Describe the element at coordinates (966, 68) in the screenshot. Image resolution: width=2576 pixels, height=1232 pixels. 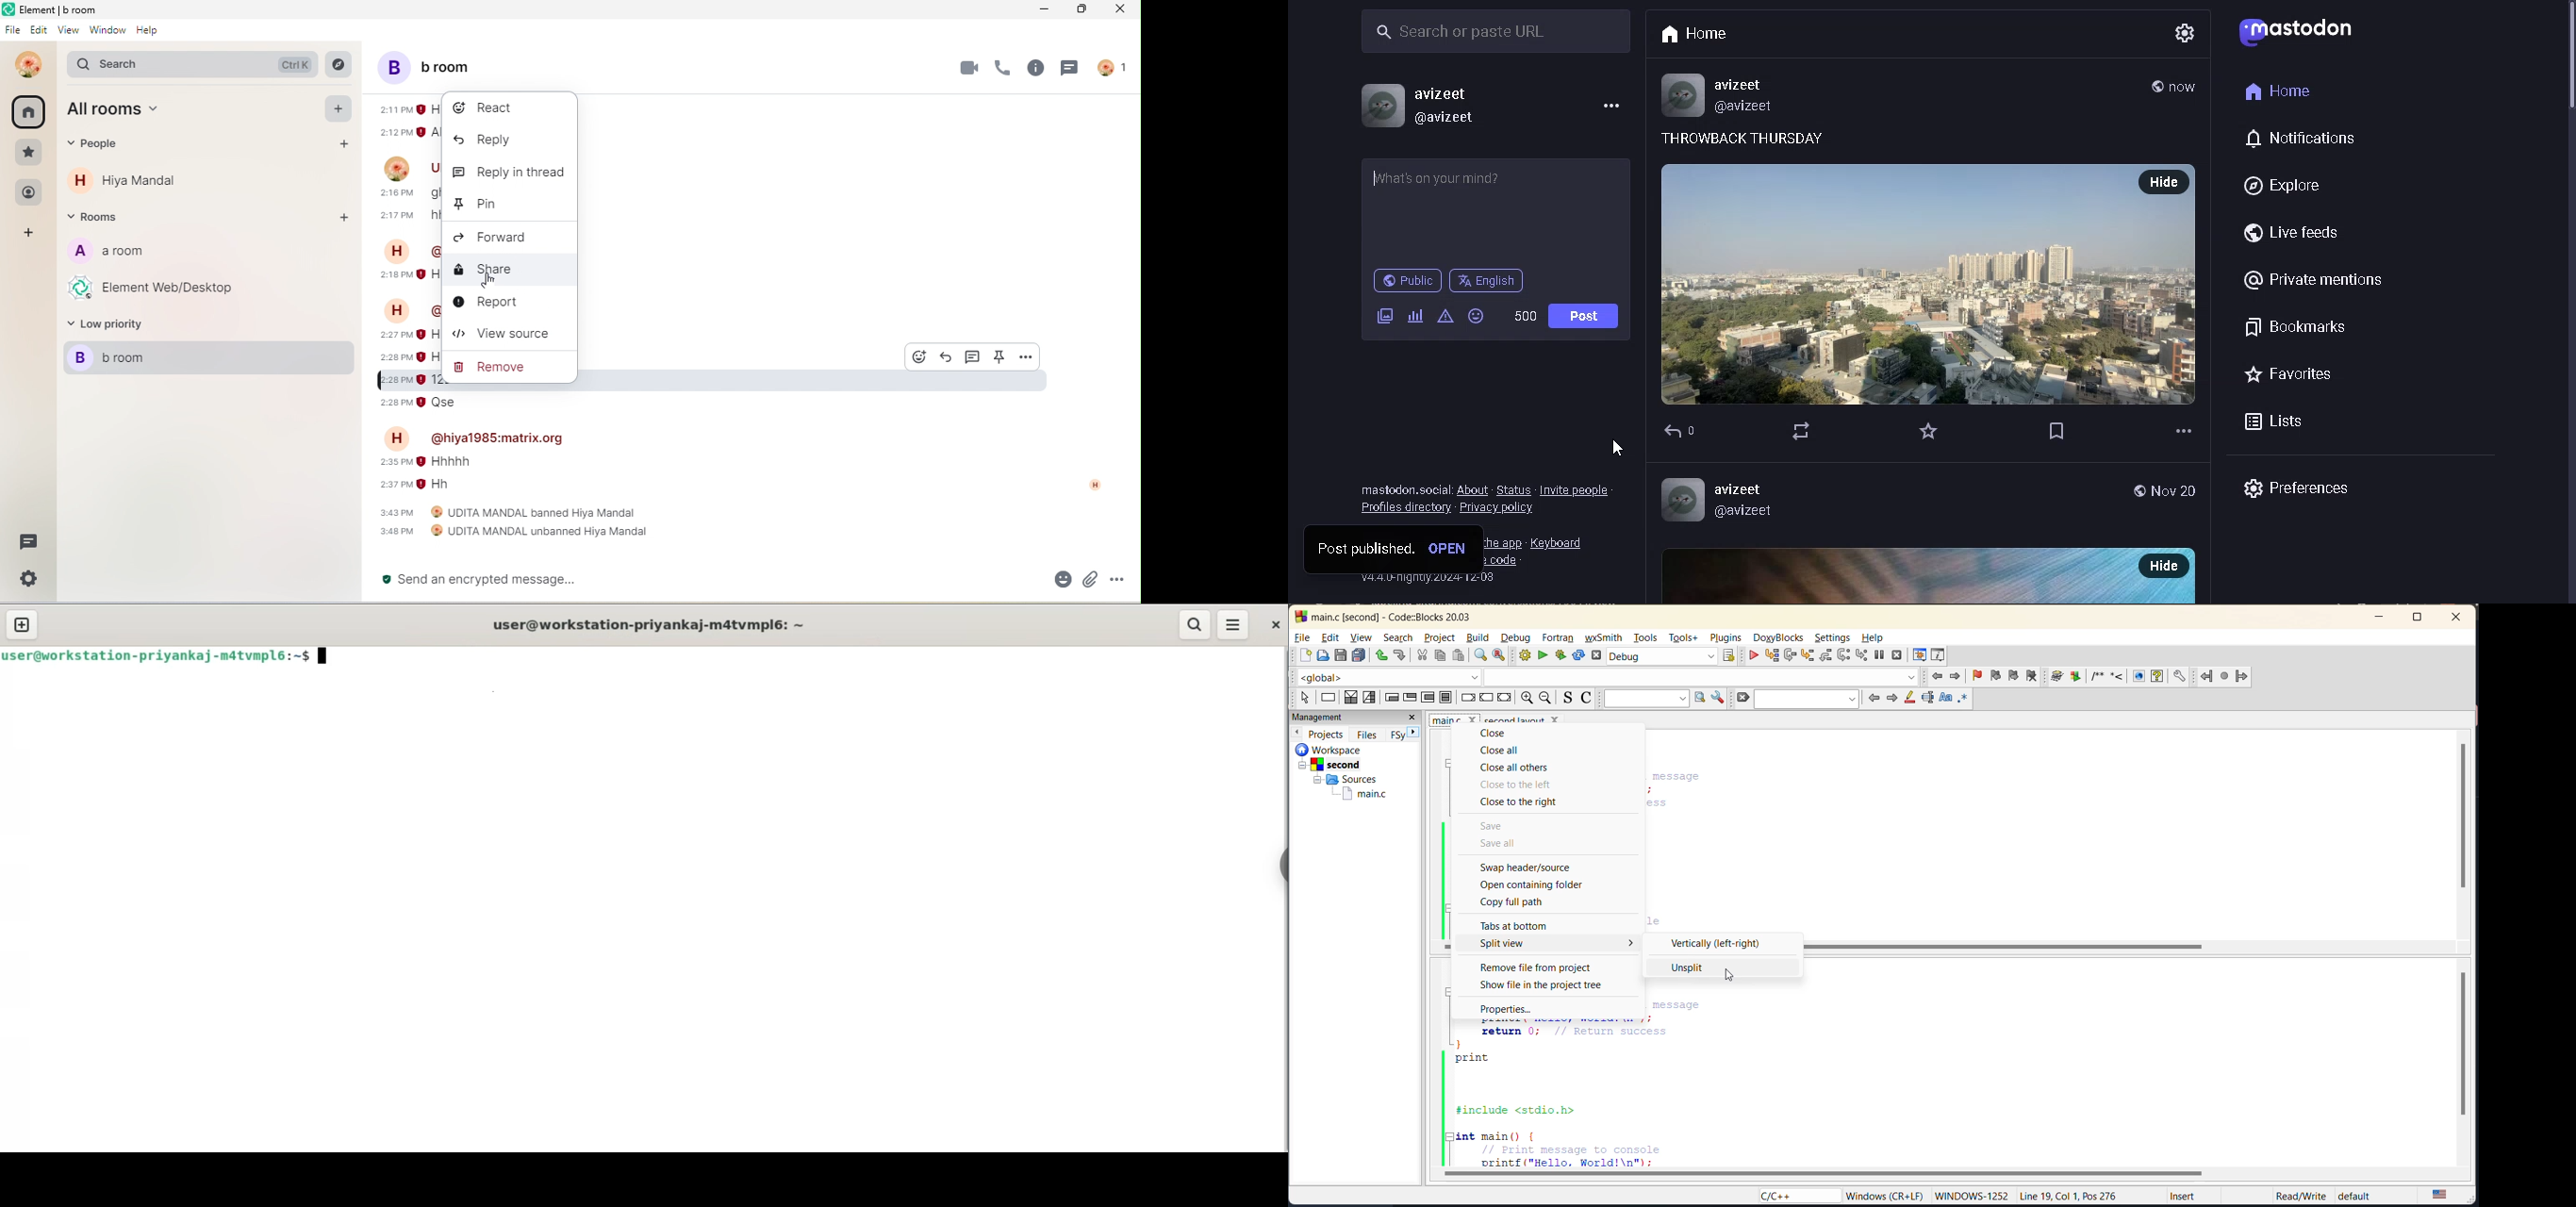
I see `video call` at that location.